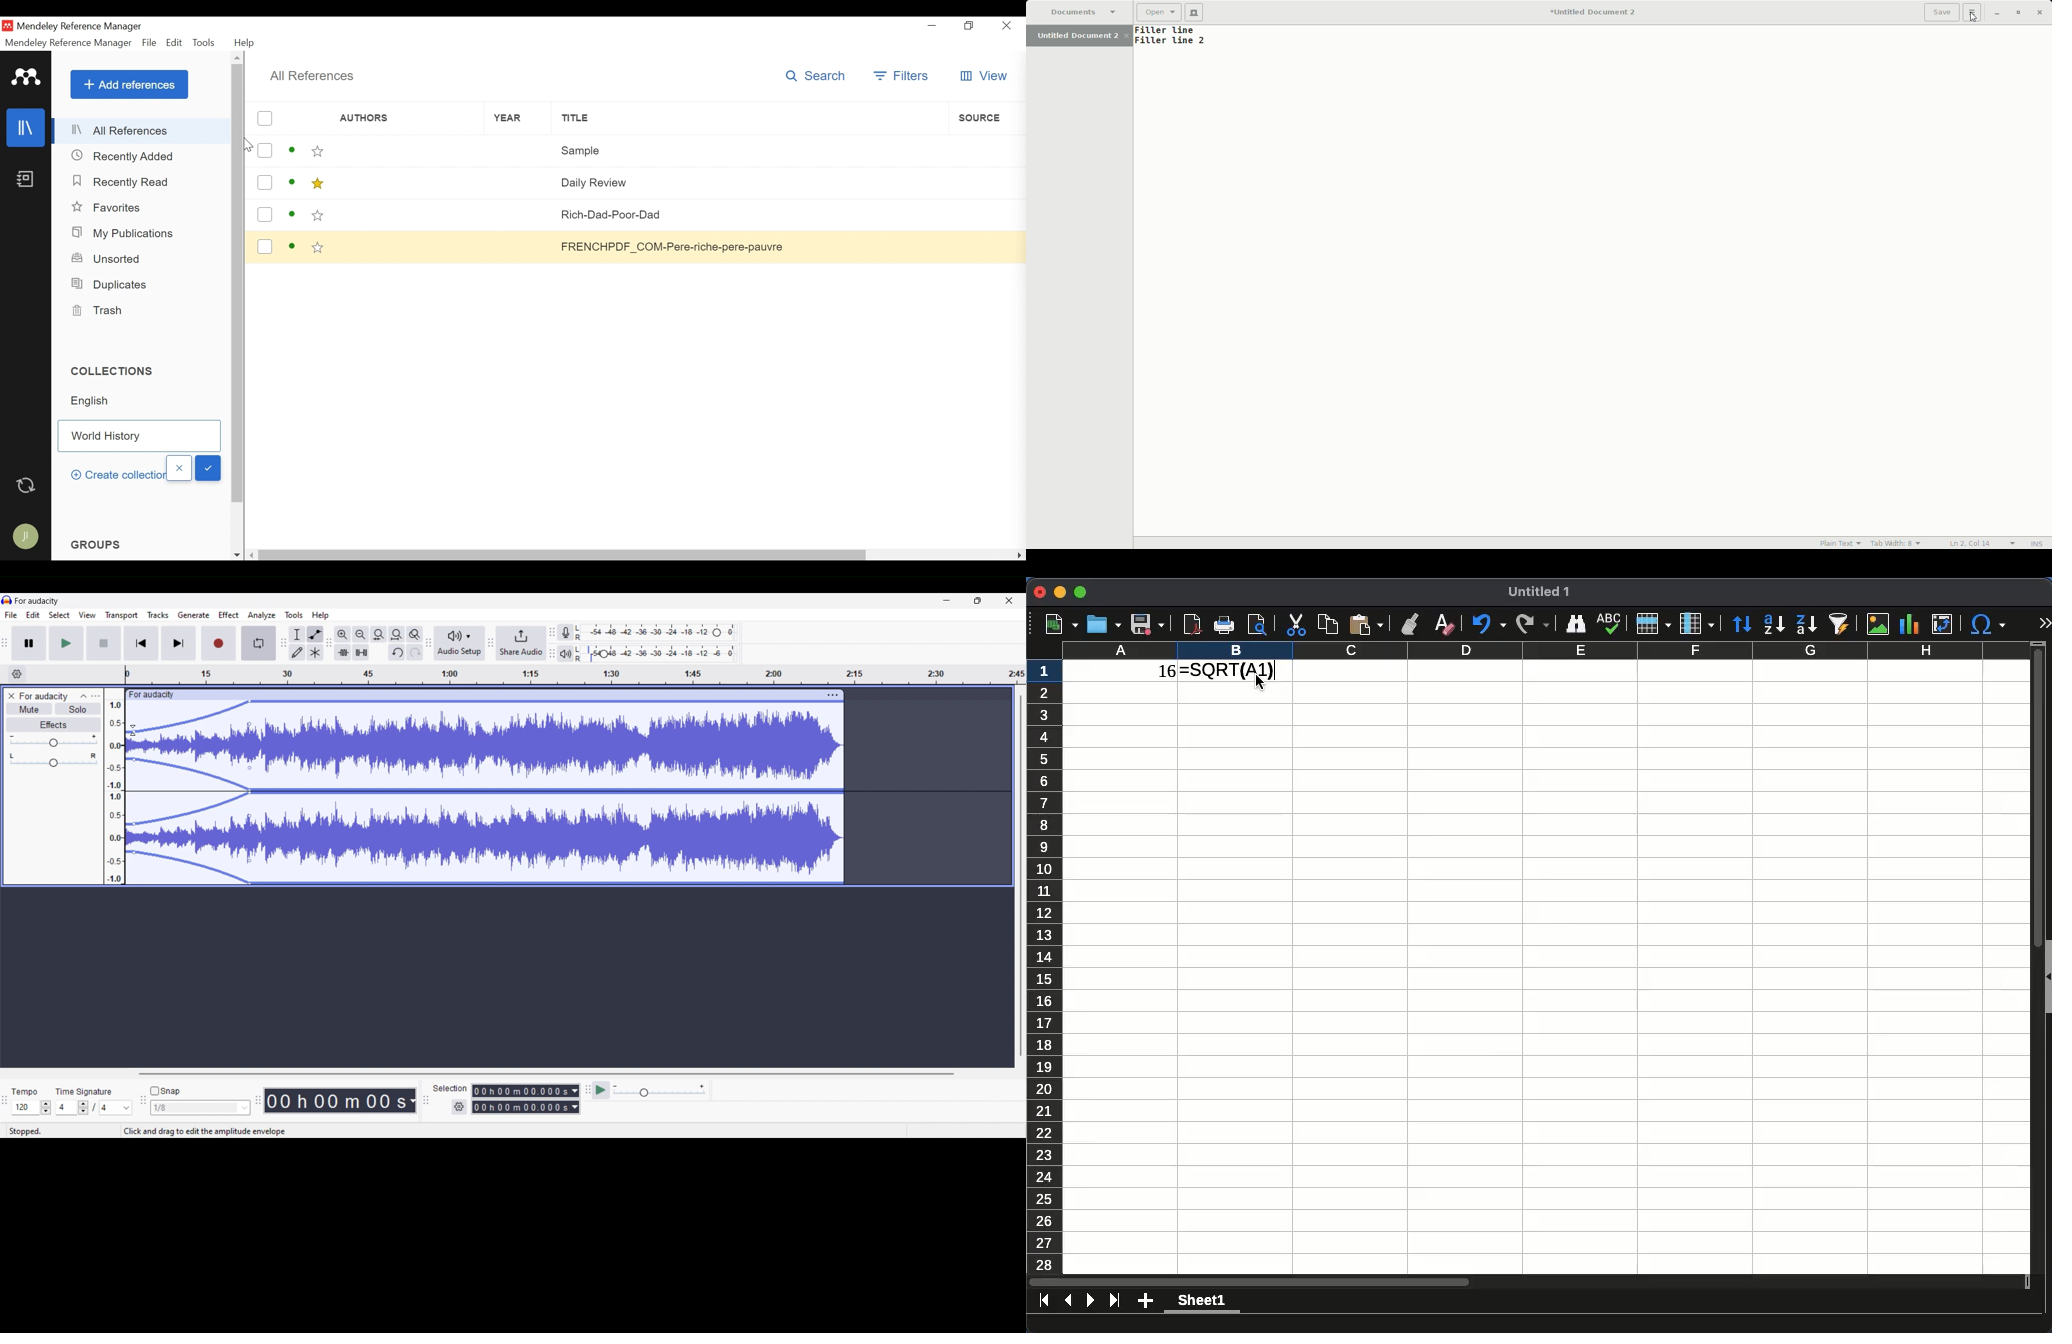  Describe the element at coordinates (237, 555) in the screenshot. I see `Scroll down` at that location.